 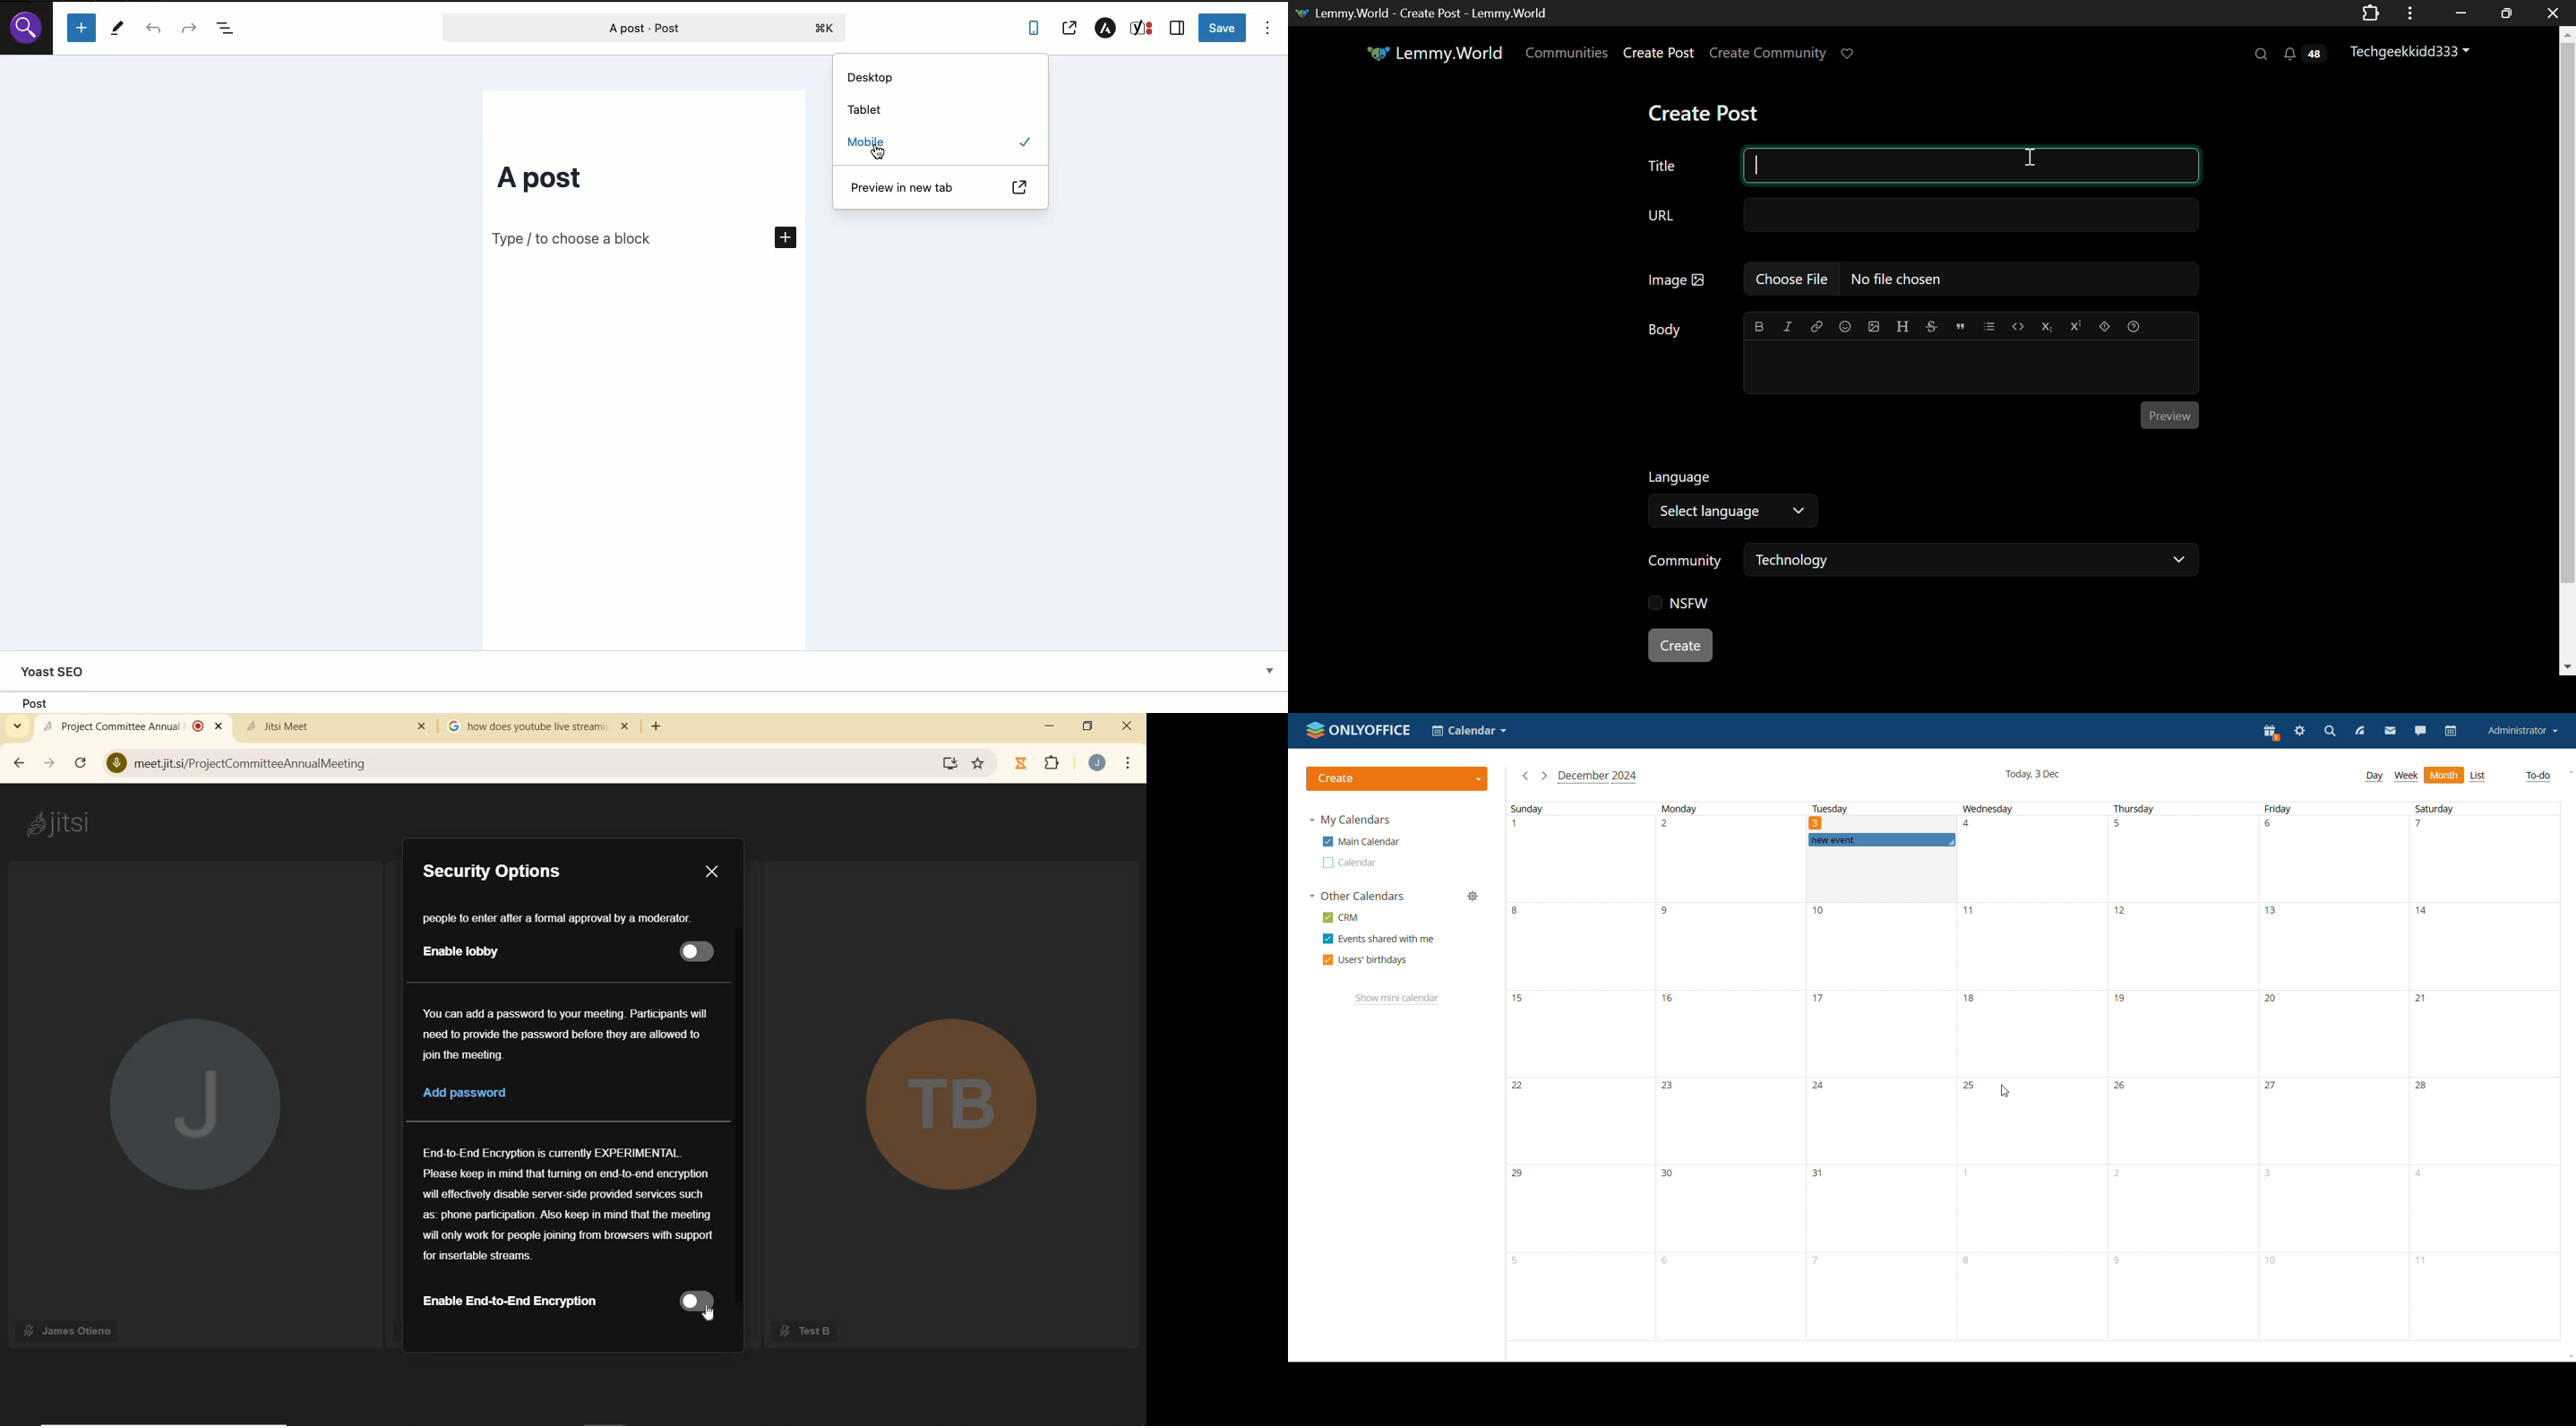 I want to click on URL, so click(x=1923, y=215).